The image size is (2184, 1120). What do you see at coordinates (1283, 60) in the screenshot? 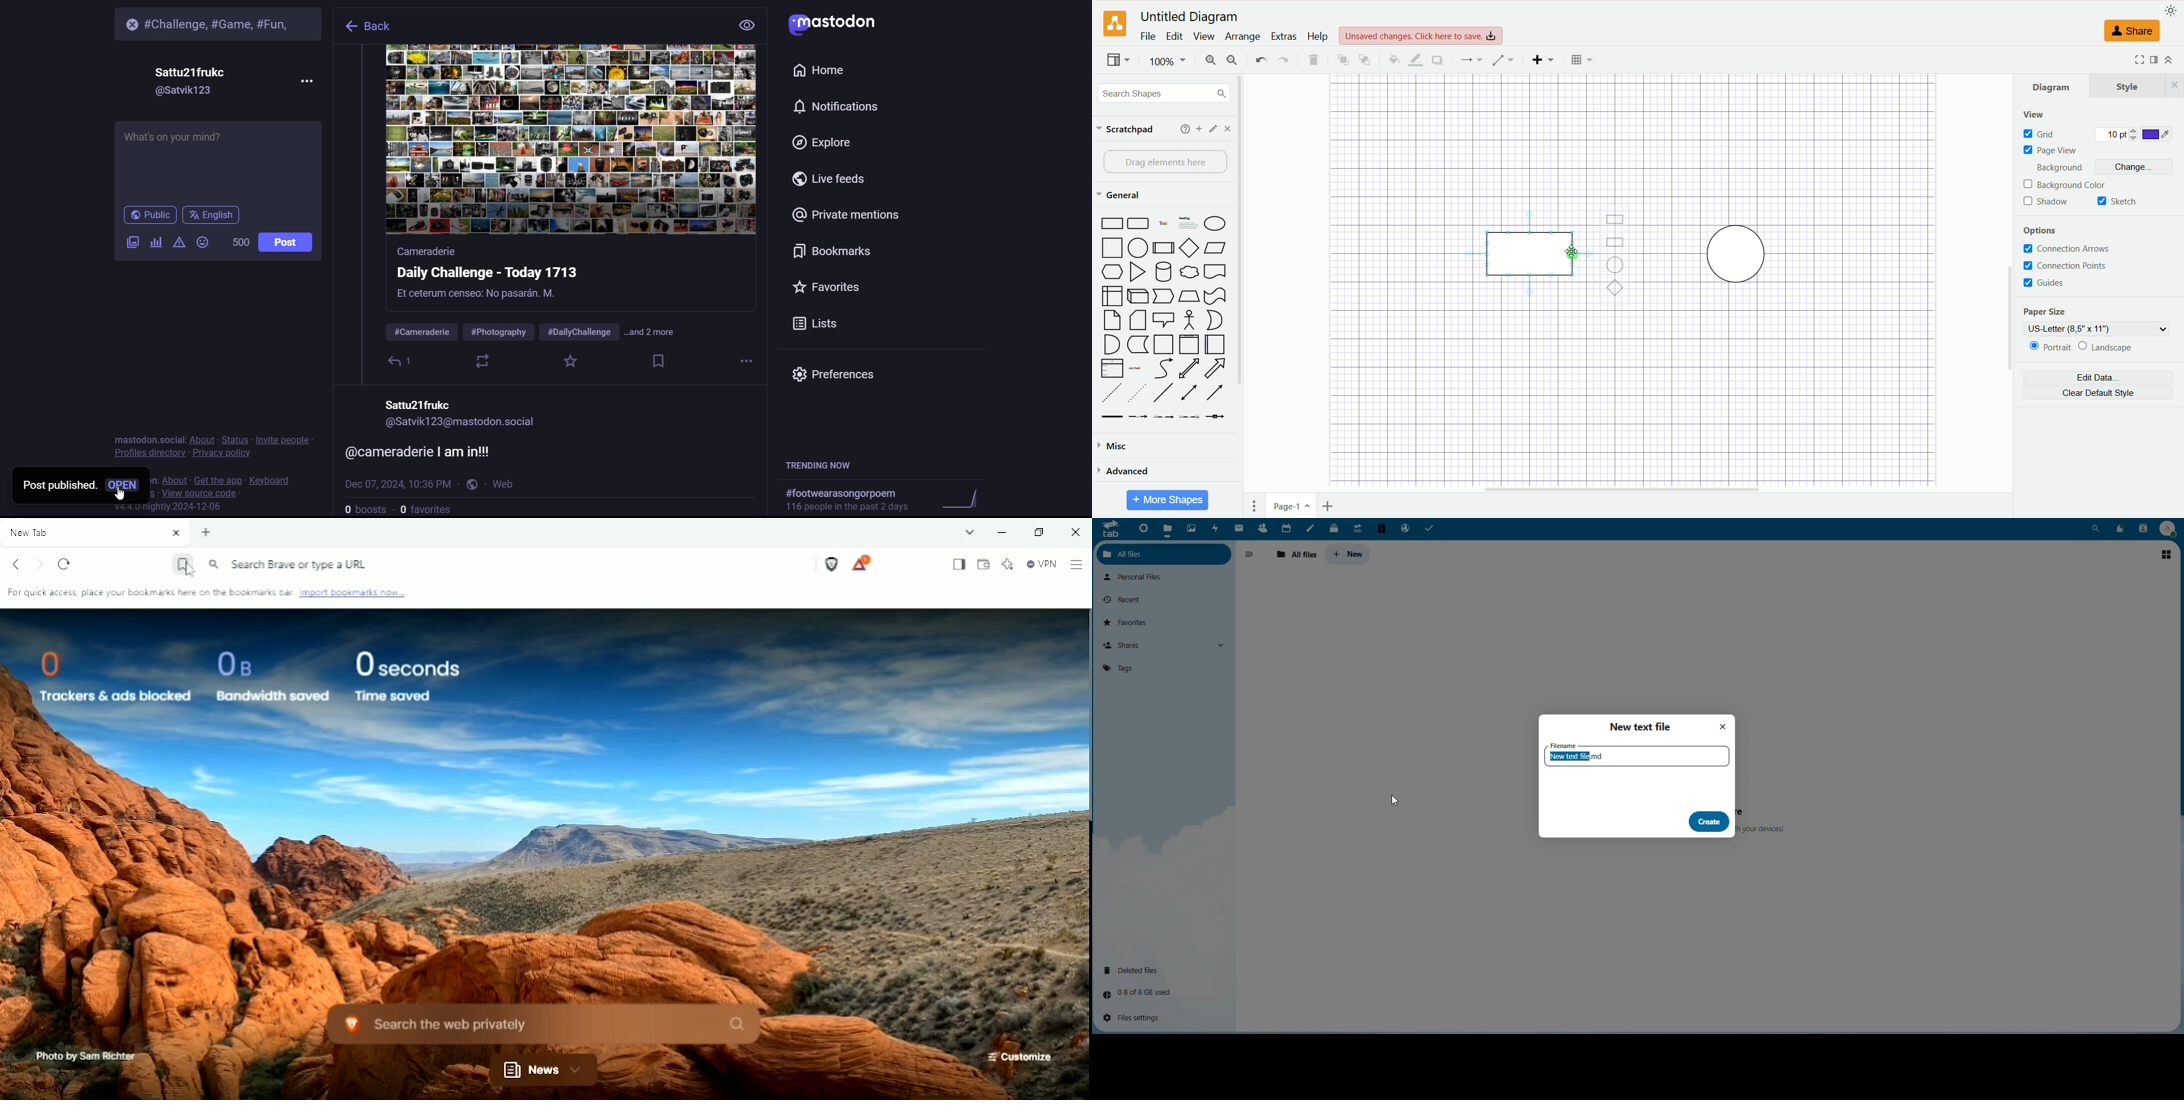
I see `redo` at bounding box center [1283, 60].